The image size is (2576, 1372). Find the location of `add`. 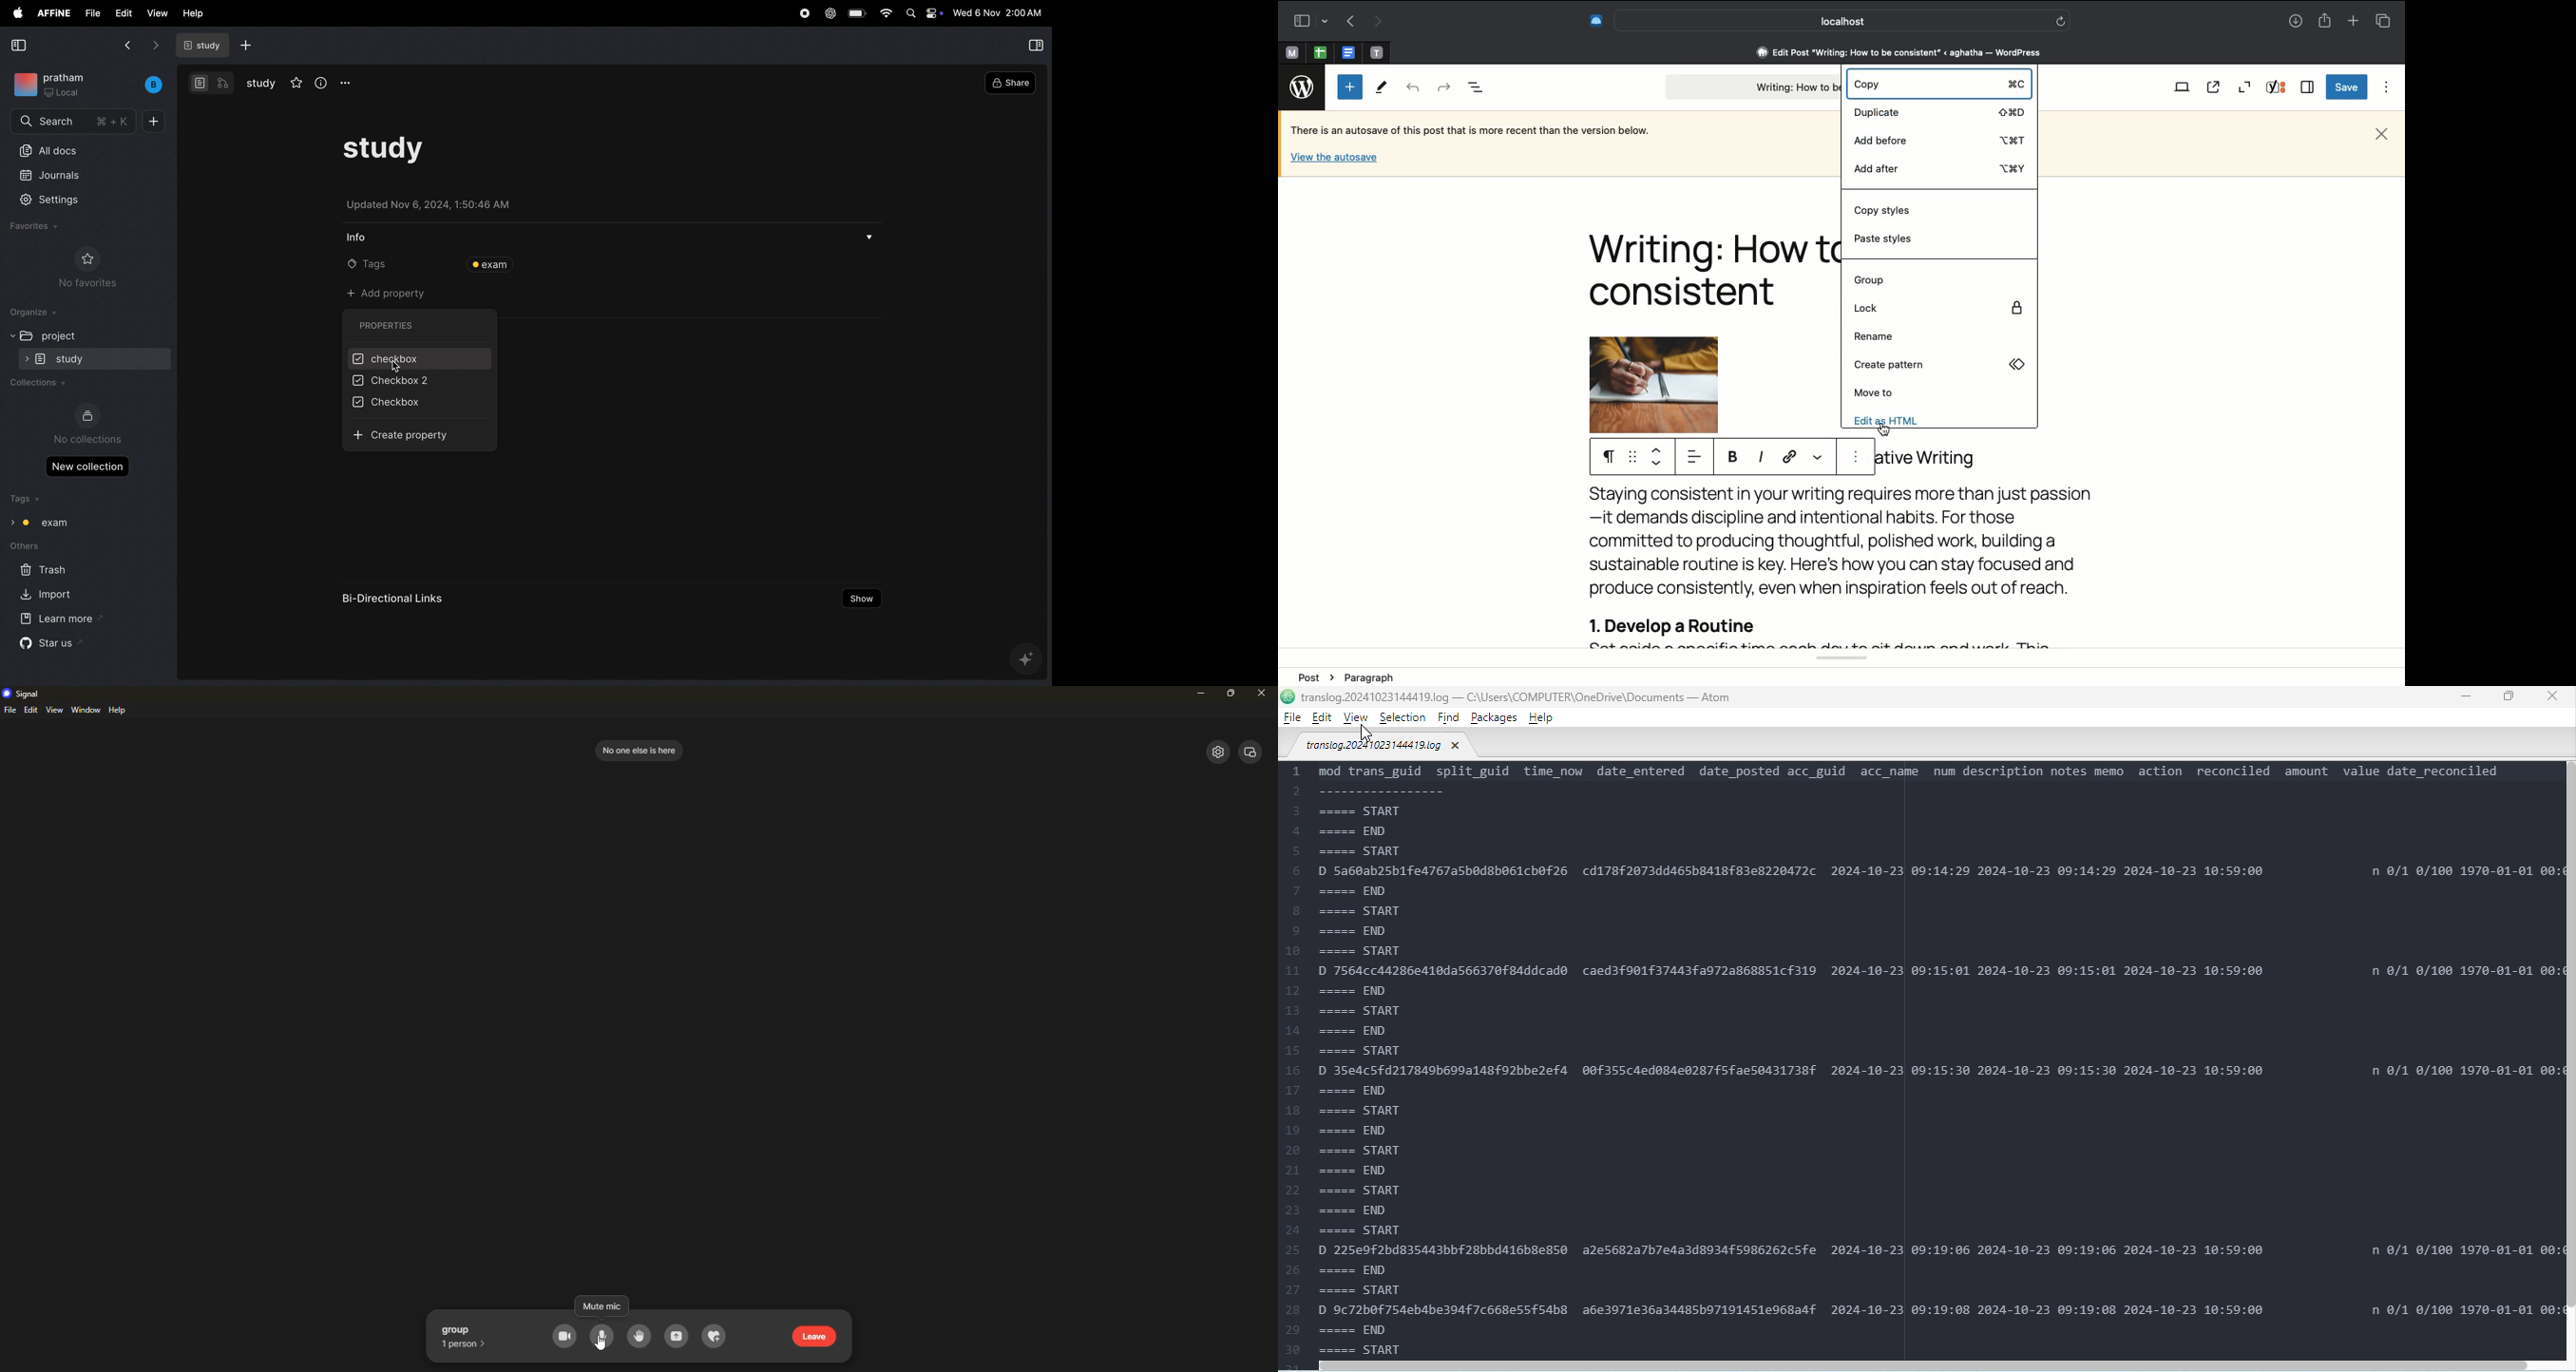

add is located at coordinates (249, 46).